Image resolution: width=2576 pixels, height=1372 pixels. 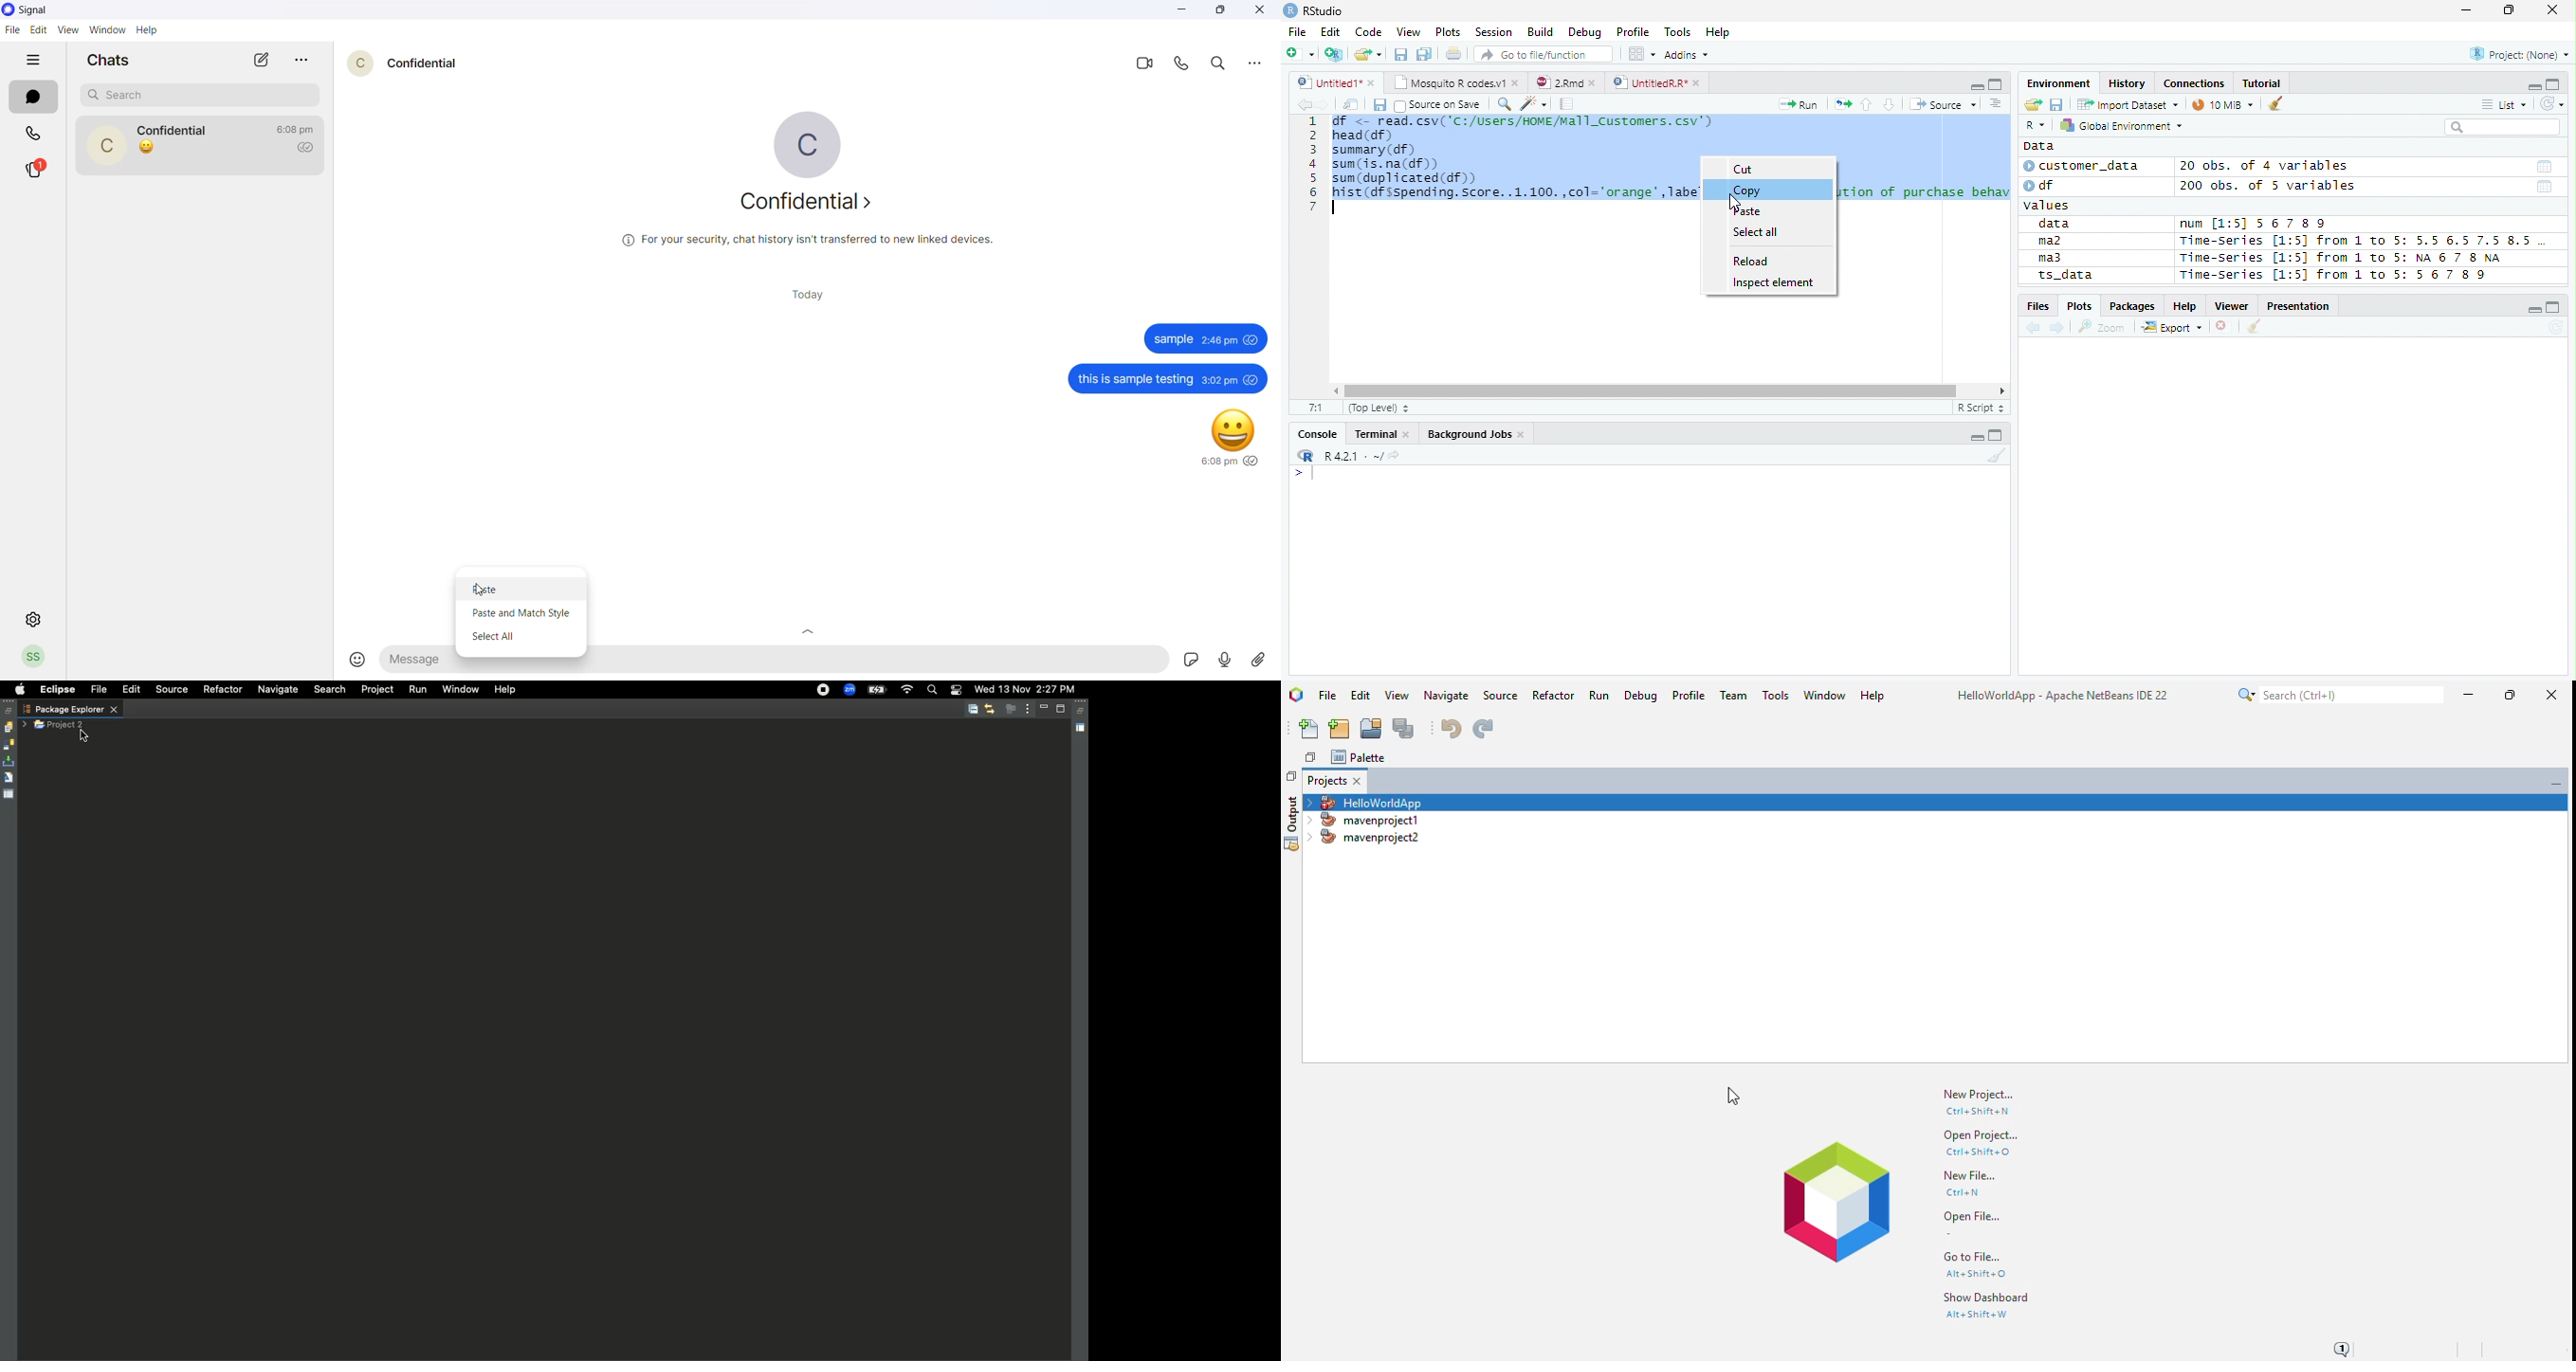 What do you see at coordinates (1456, 83) in the screenshot?
I see `Mosquito T codes.v1` at bounding box center [1456, 83].